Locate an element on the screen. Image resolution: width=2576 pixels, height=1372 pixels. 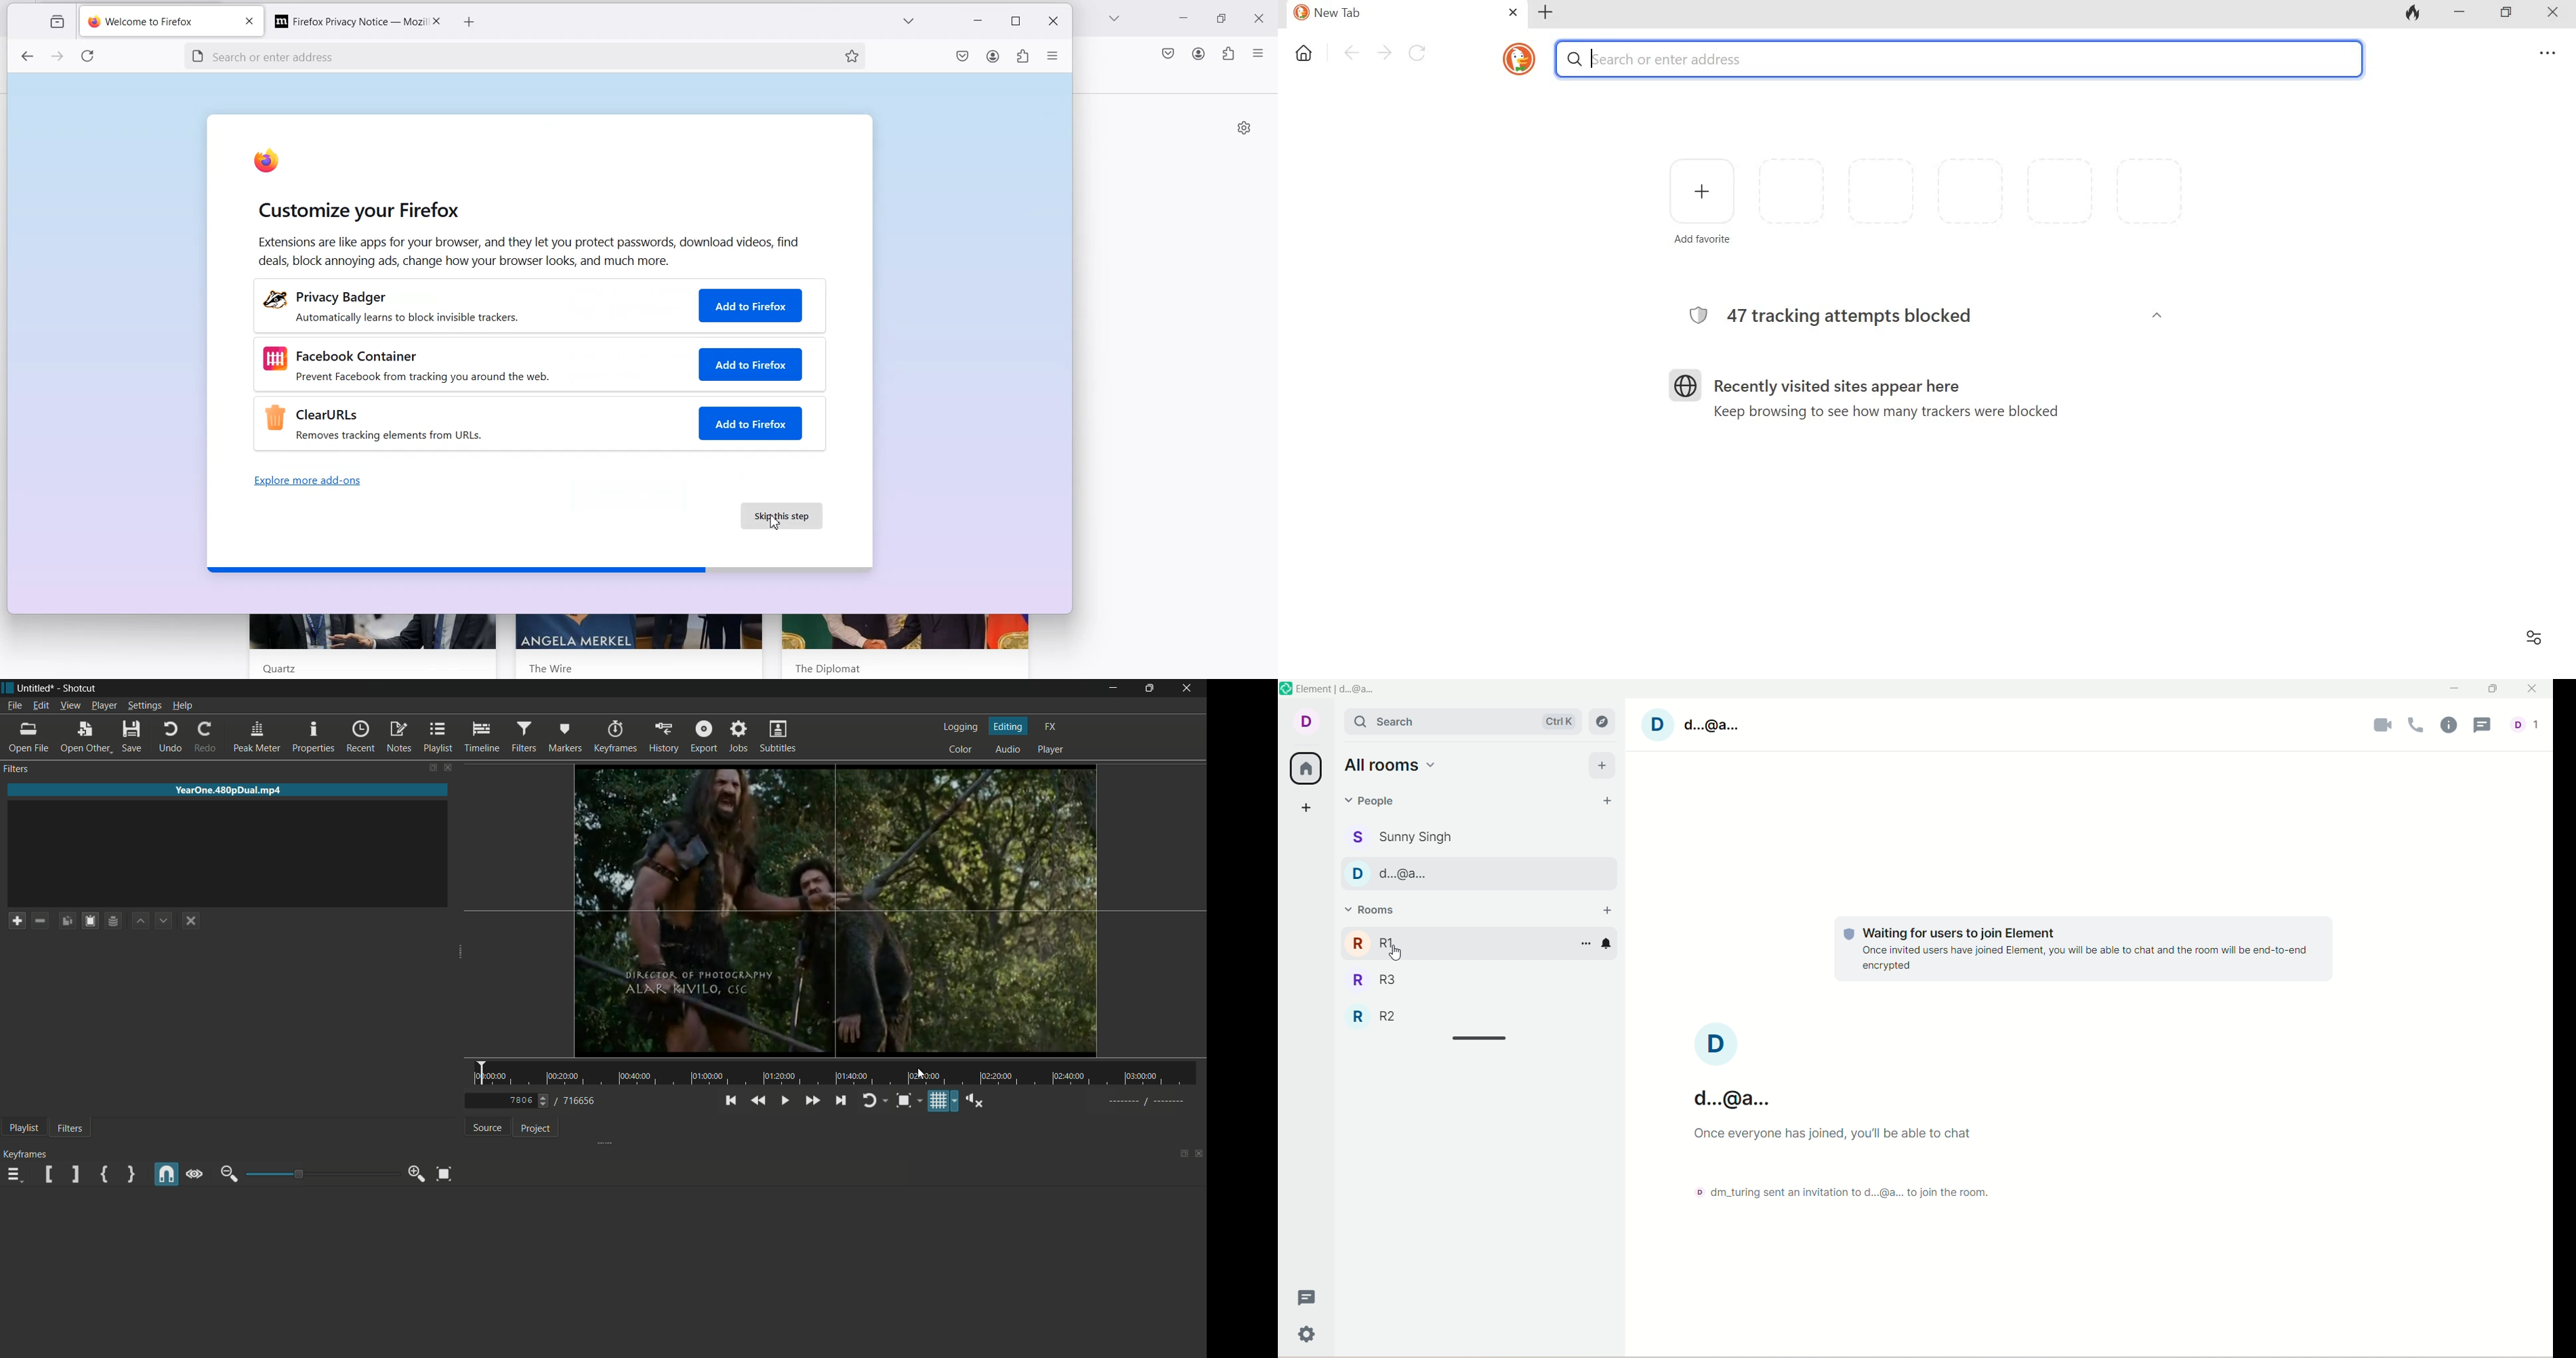
keyframes menu is located at coordinates (14, 1176).